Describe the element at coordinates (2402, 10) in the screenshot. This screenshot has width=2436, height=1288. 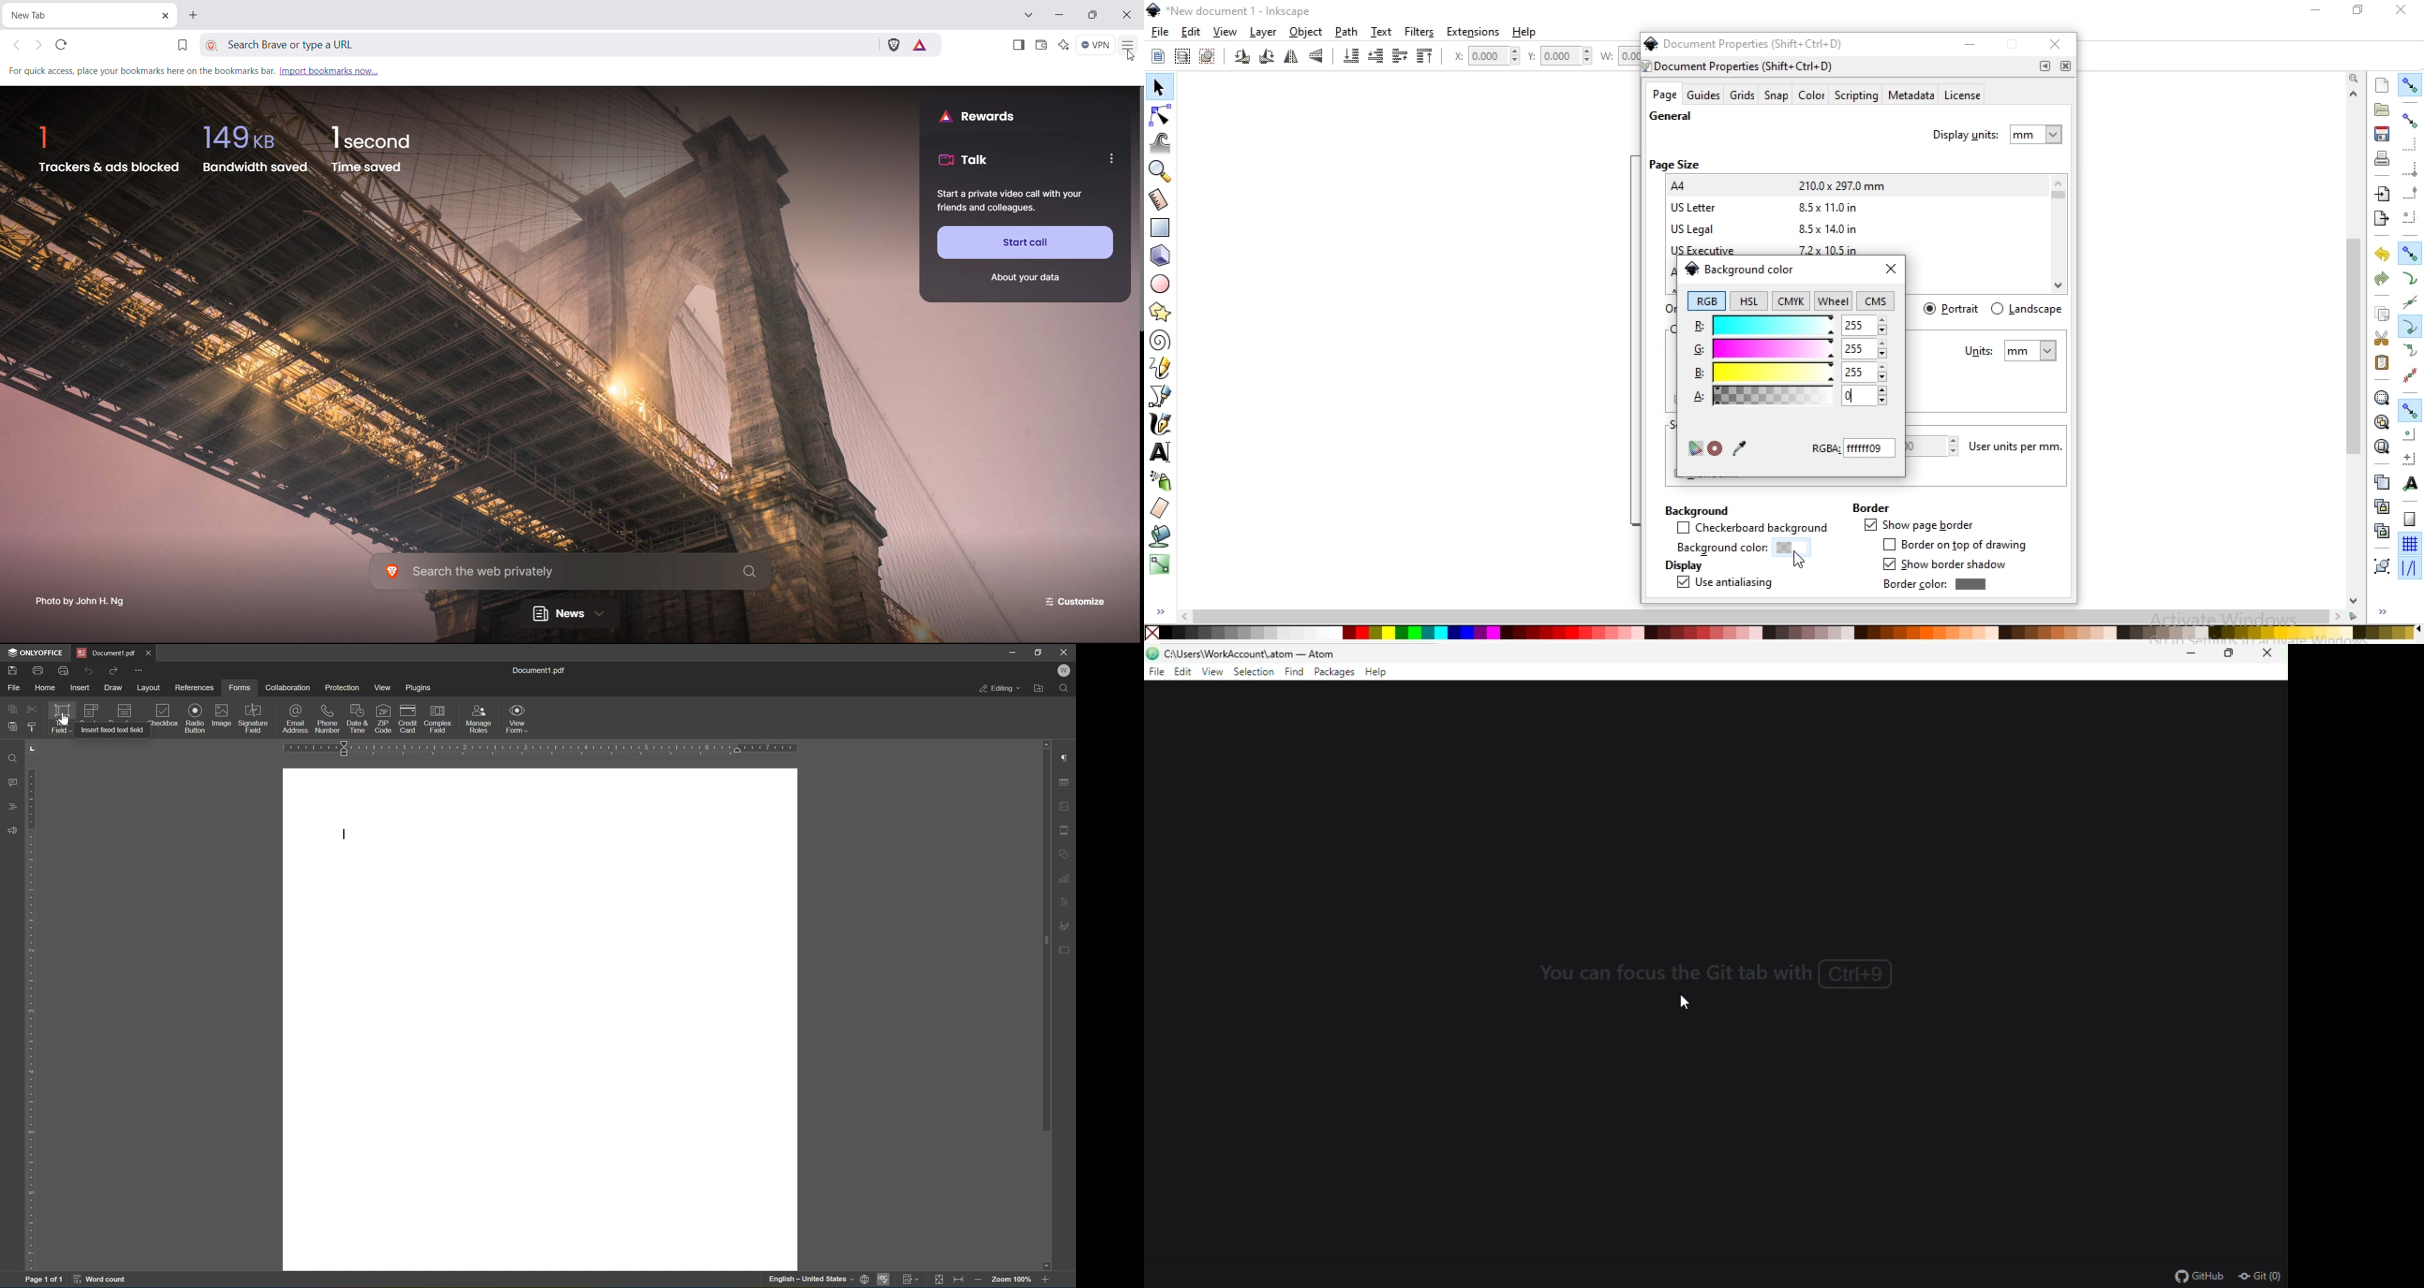
I see `close` at that location.